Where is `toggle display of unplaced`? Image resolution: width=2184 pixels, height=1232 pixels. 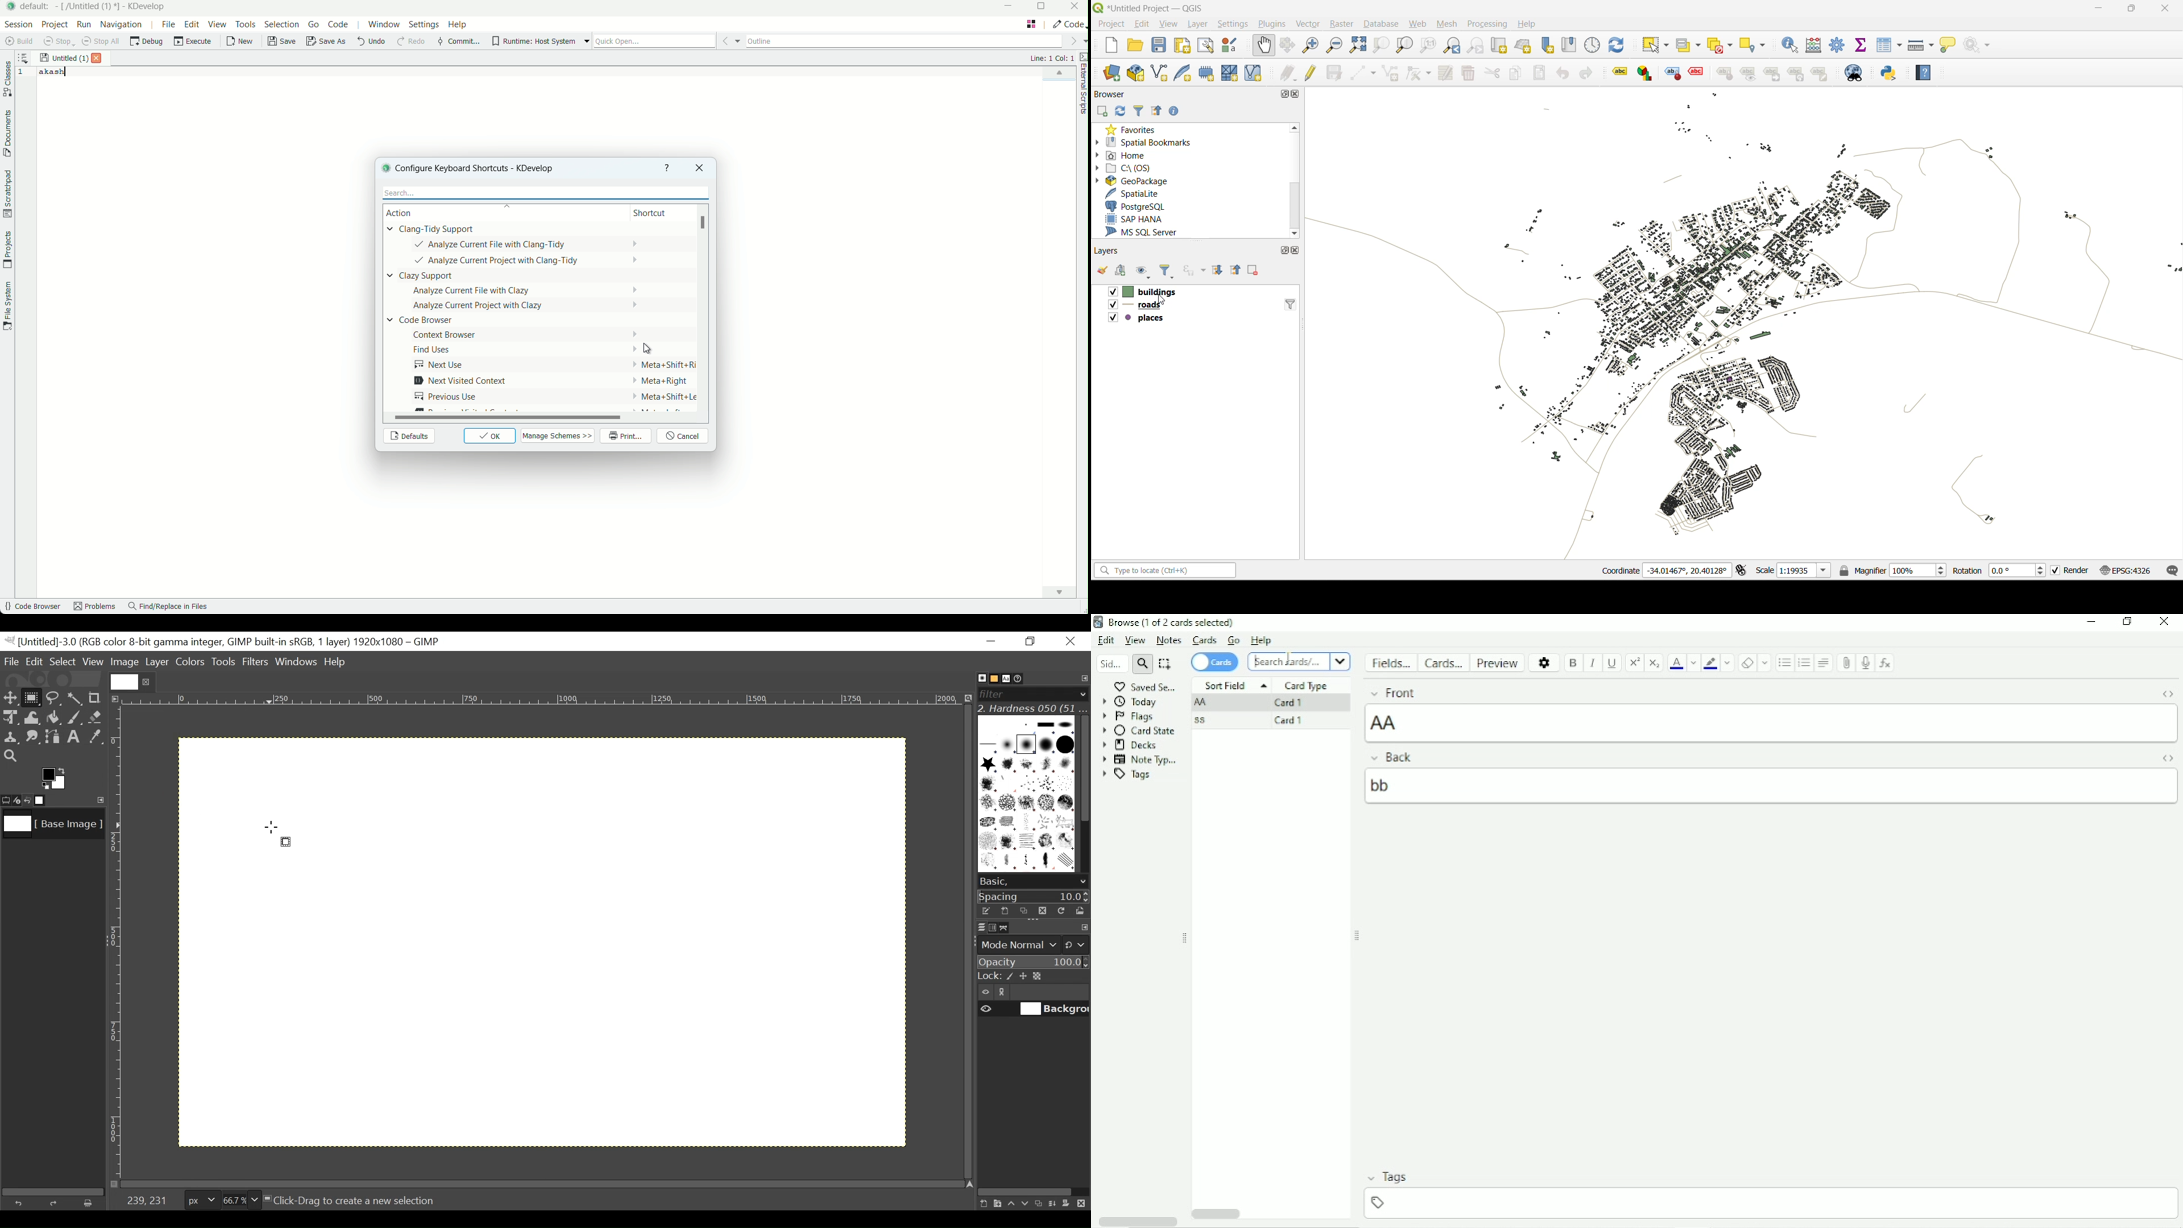
toggle display of unplaced is located at coordinates (1697, 75).